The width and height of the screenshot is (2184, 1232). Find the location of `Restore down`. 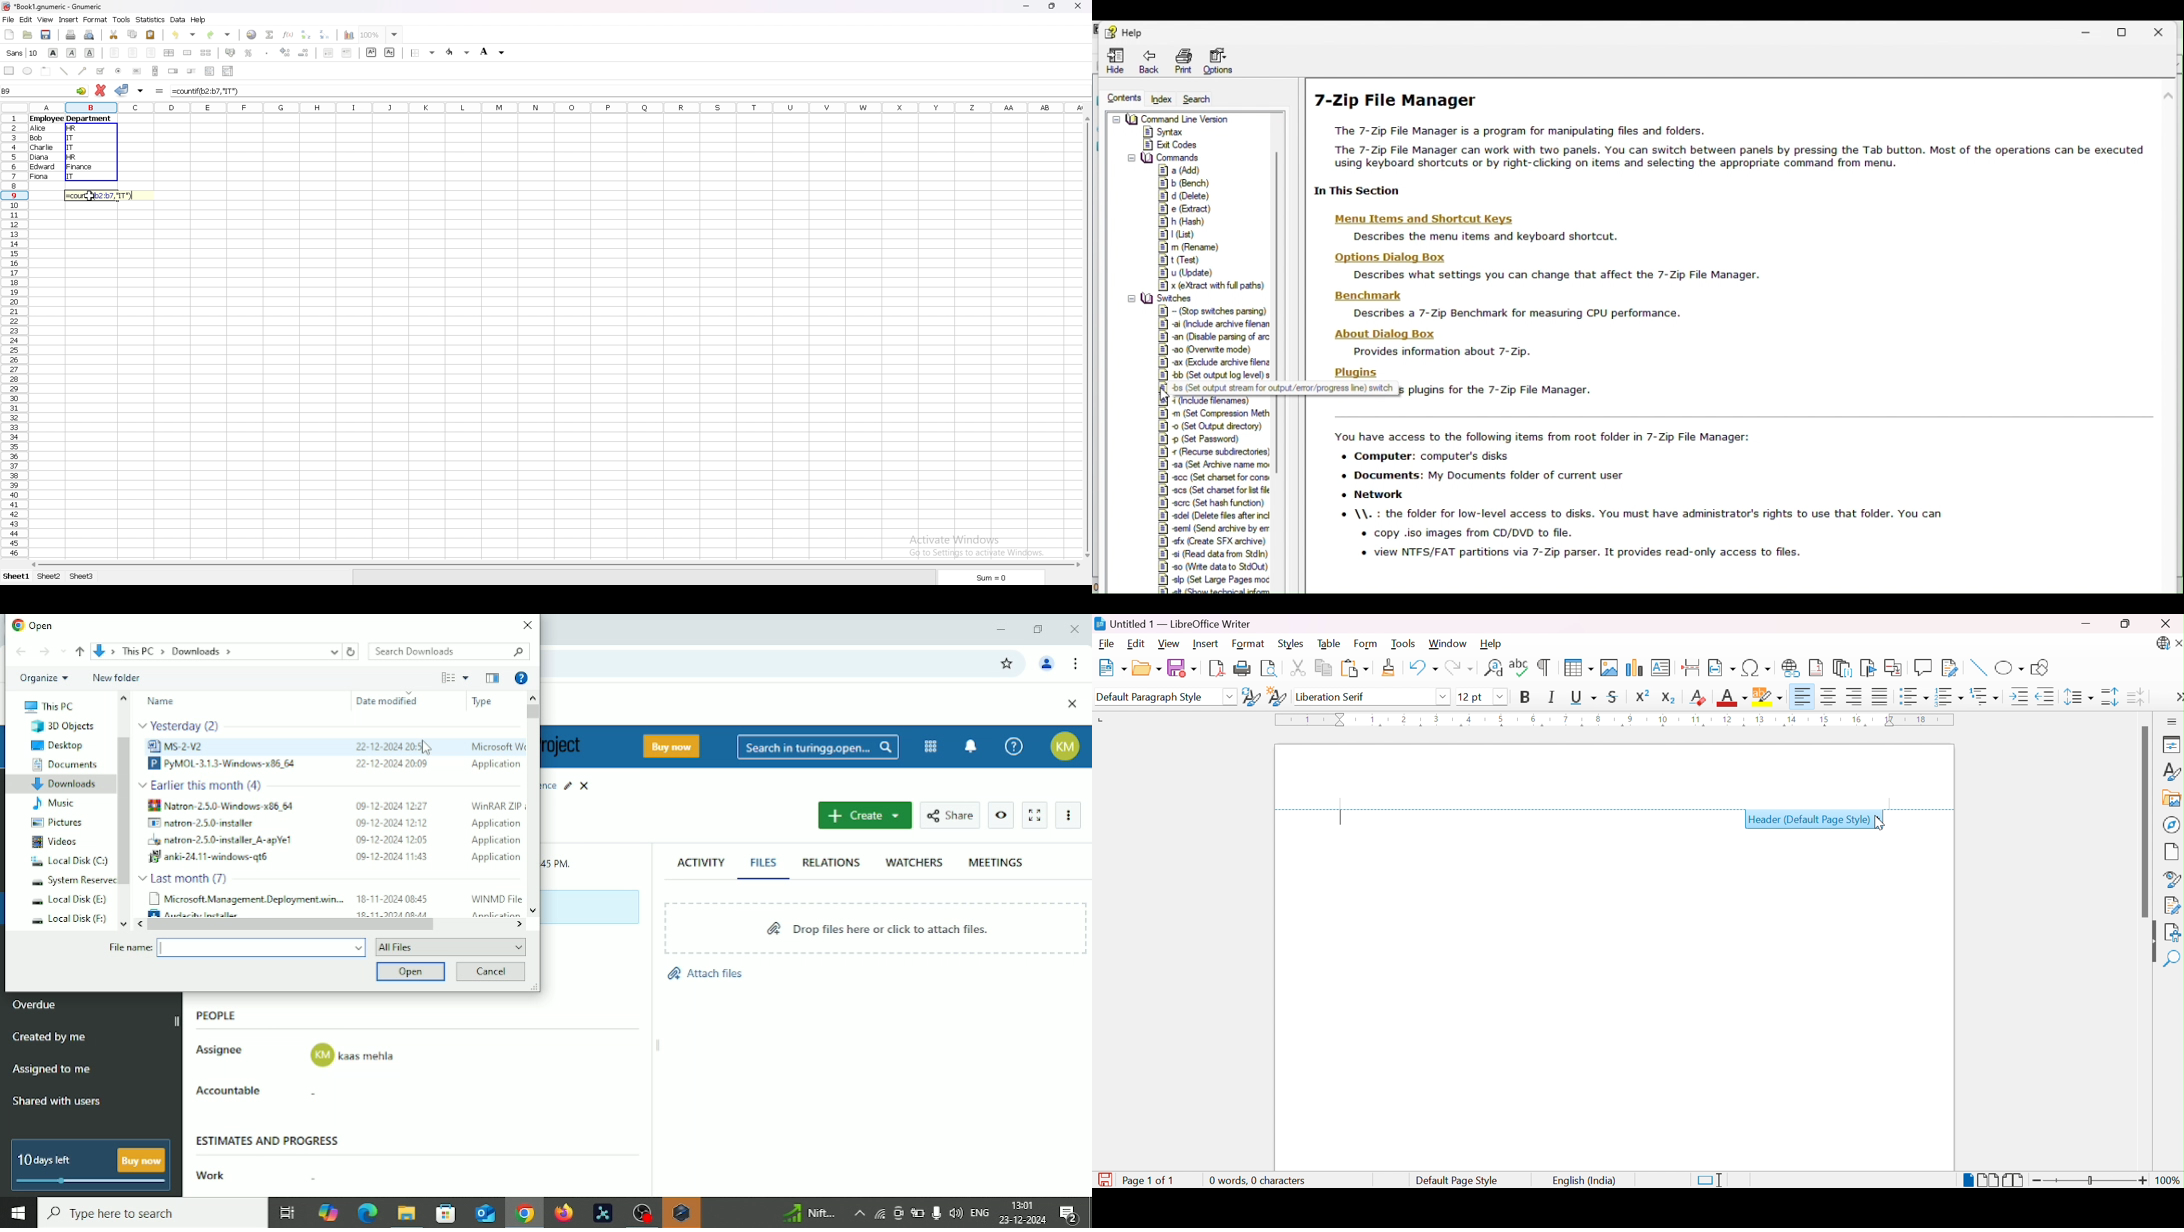

Restore down is located at coordinates (1040, 628).